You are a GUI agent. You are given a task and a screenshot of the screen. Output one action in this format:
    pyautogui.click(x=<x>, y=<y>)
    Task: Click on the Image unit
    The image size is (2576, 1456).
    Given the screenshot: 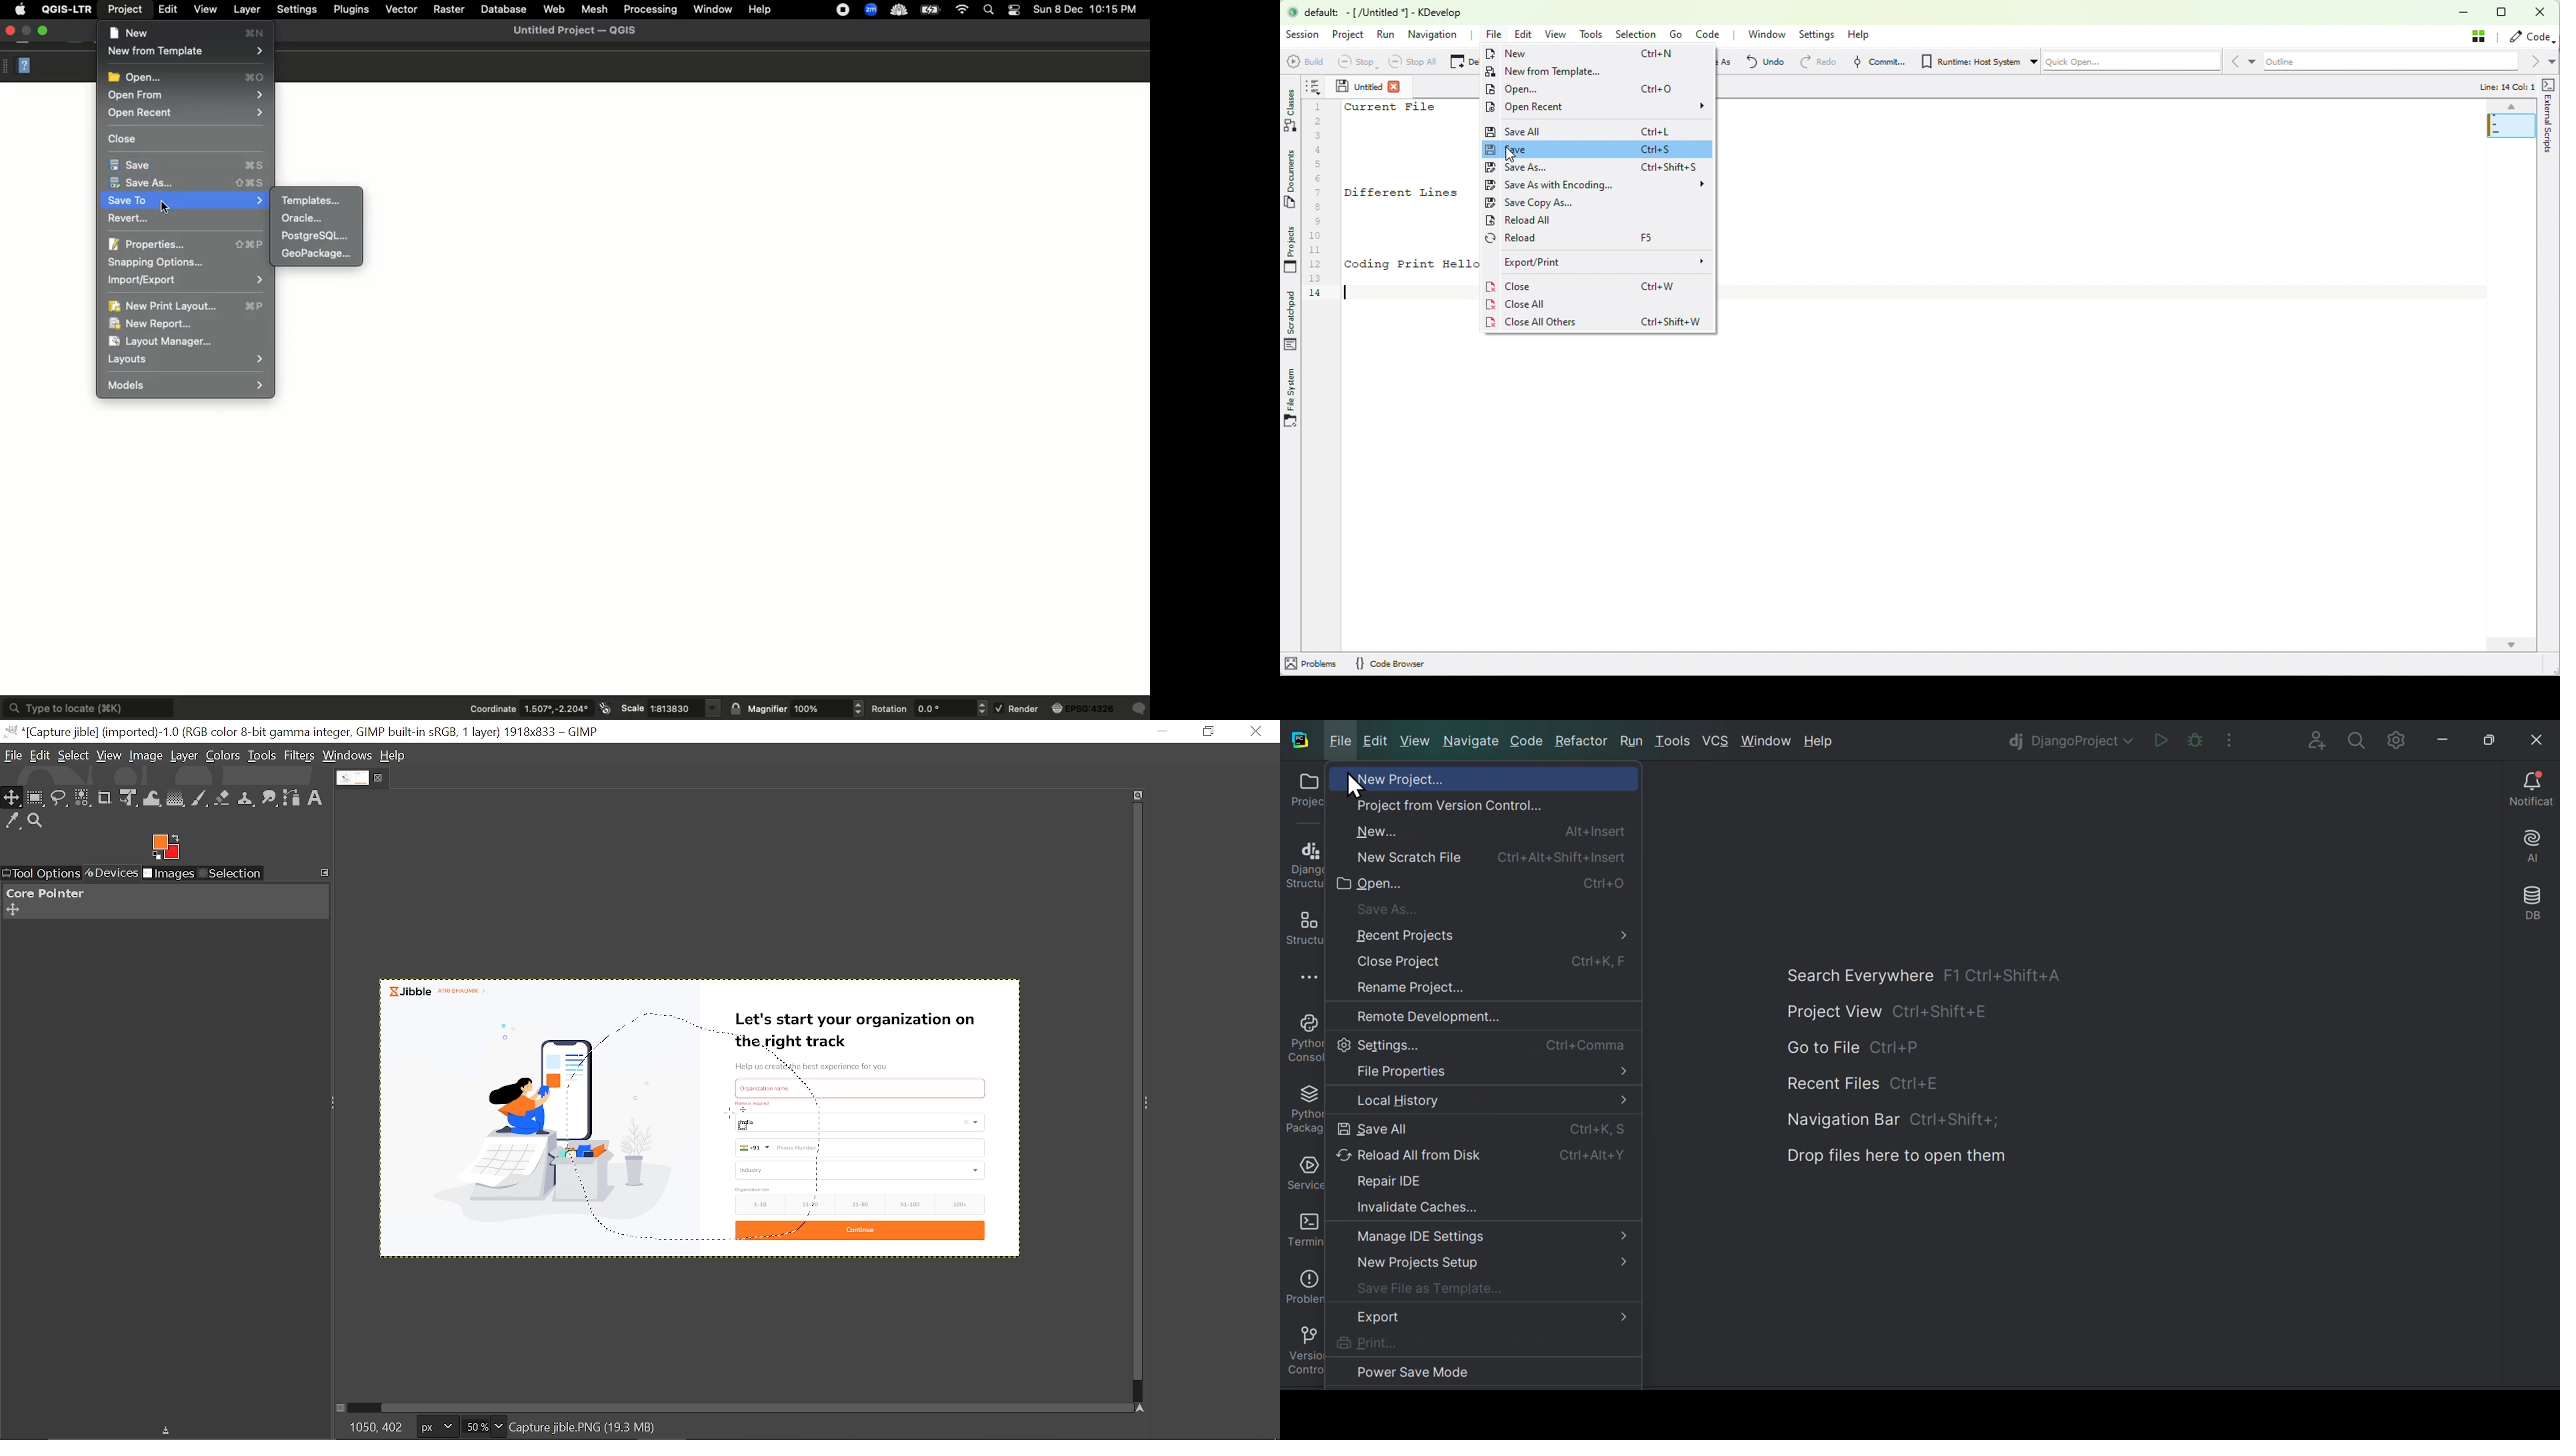 What is the action you would take?
    pyautogui.click(x=438, y=1428)
    